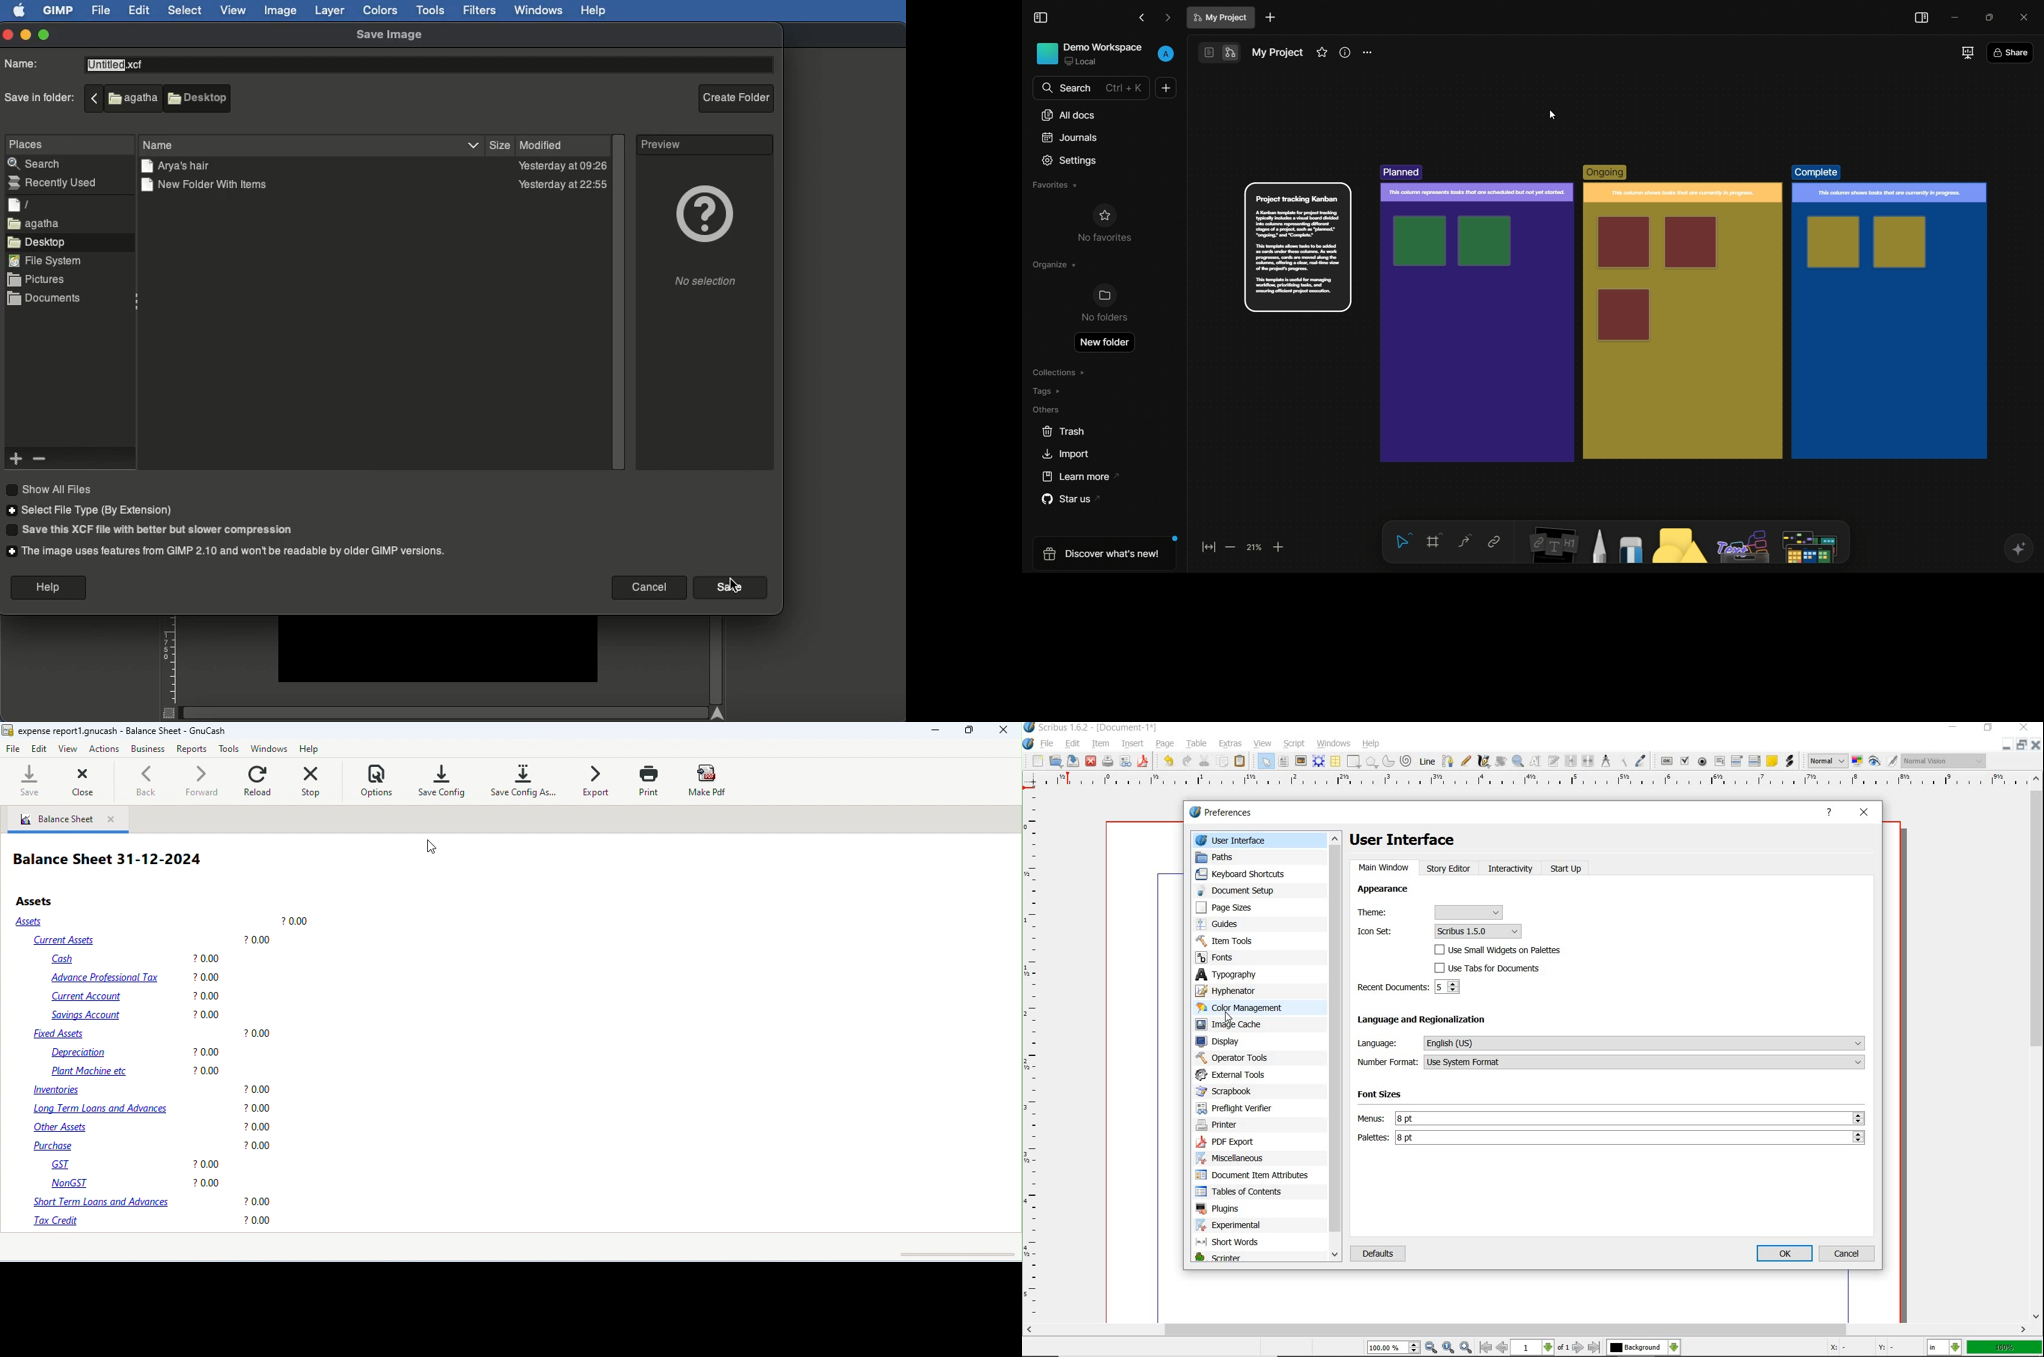 This screenshot has height=1372, width=2044. Describe the element at coordinates (1386, 869) in the screenshot. I see `MAIN WINDOW` at that location.